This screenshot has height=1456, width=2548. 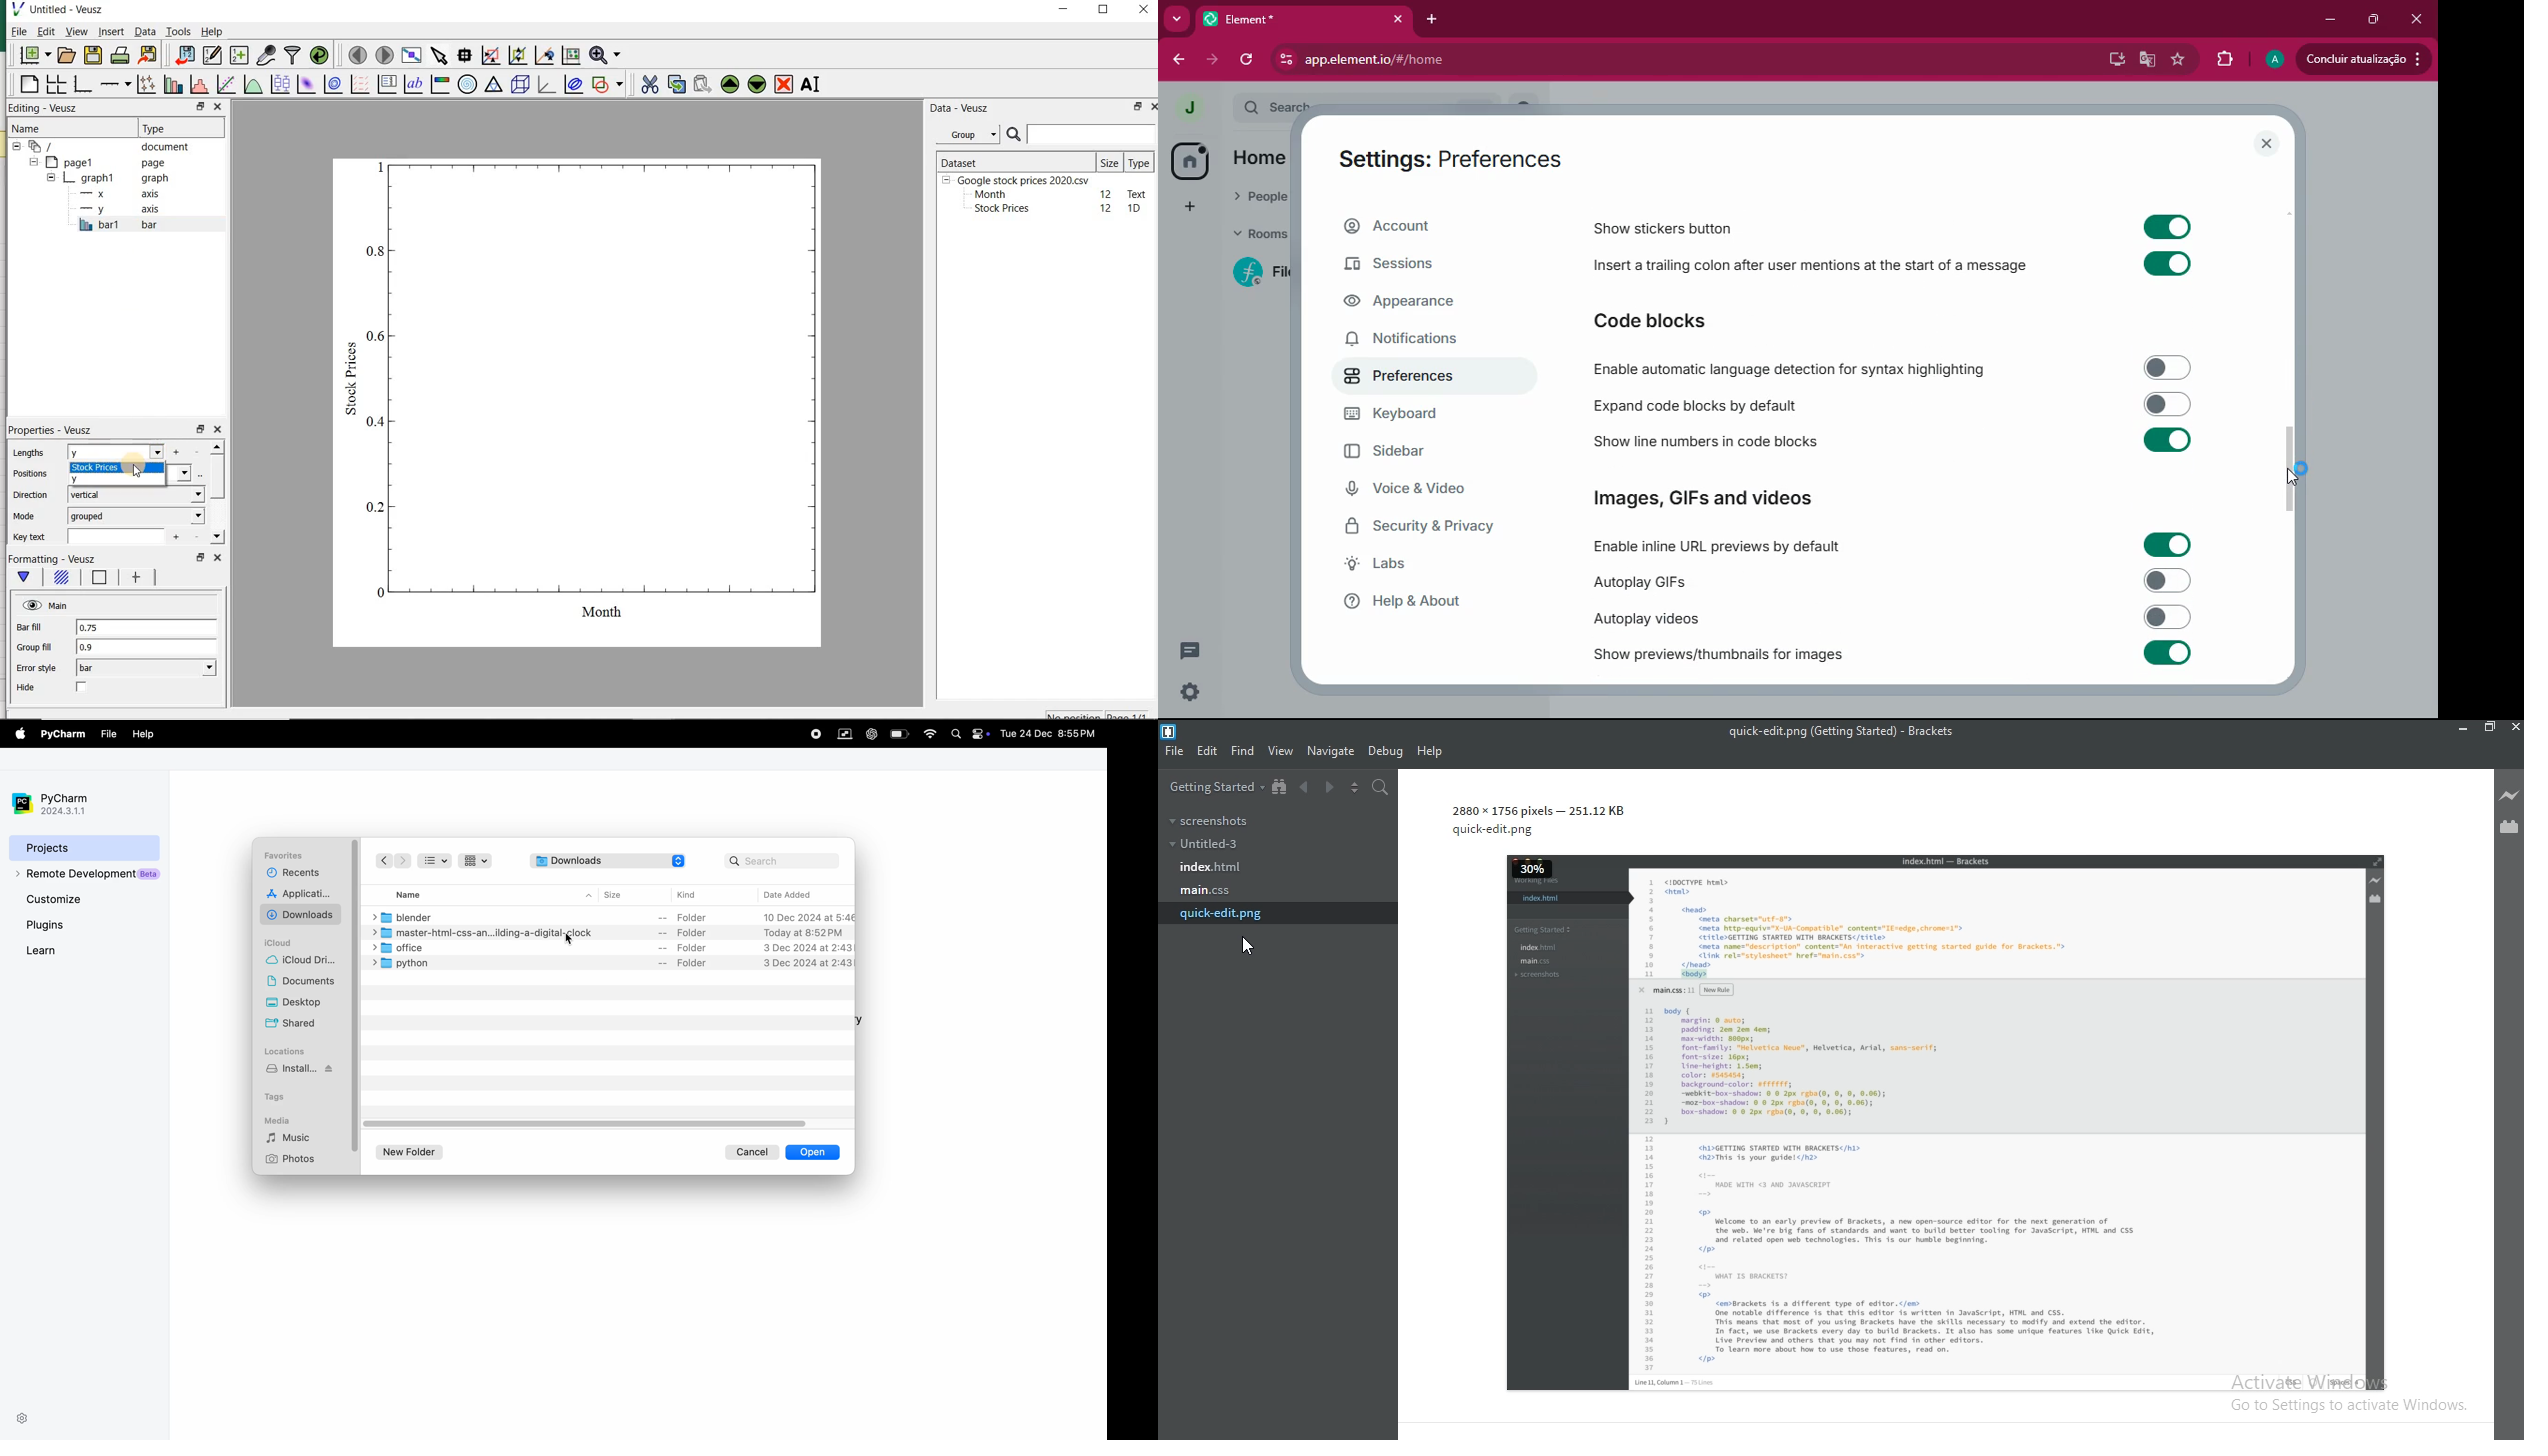 I want to click on Images, GIFs and Videos, so click(x=1714, y=494).